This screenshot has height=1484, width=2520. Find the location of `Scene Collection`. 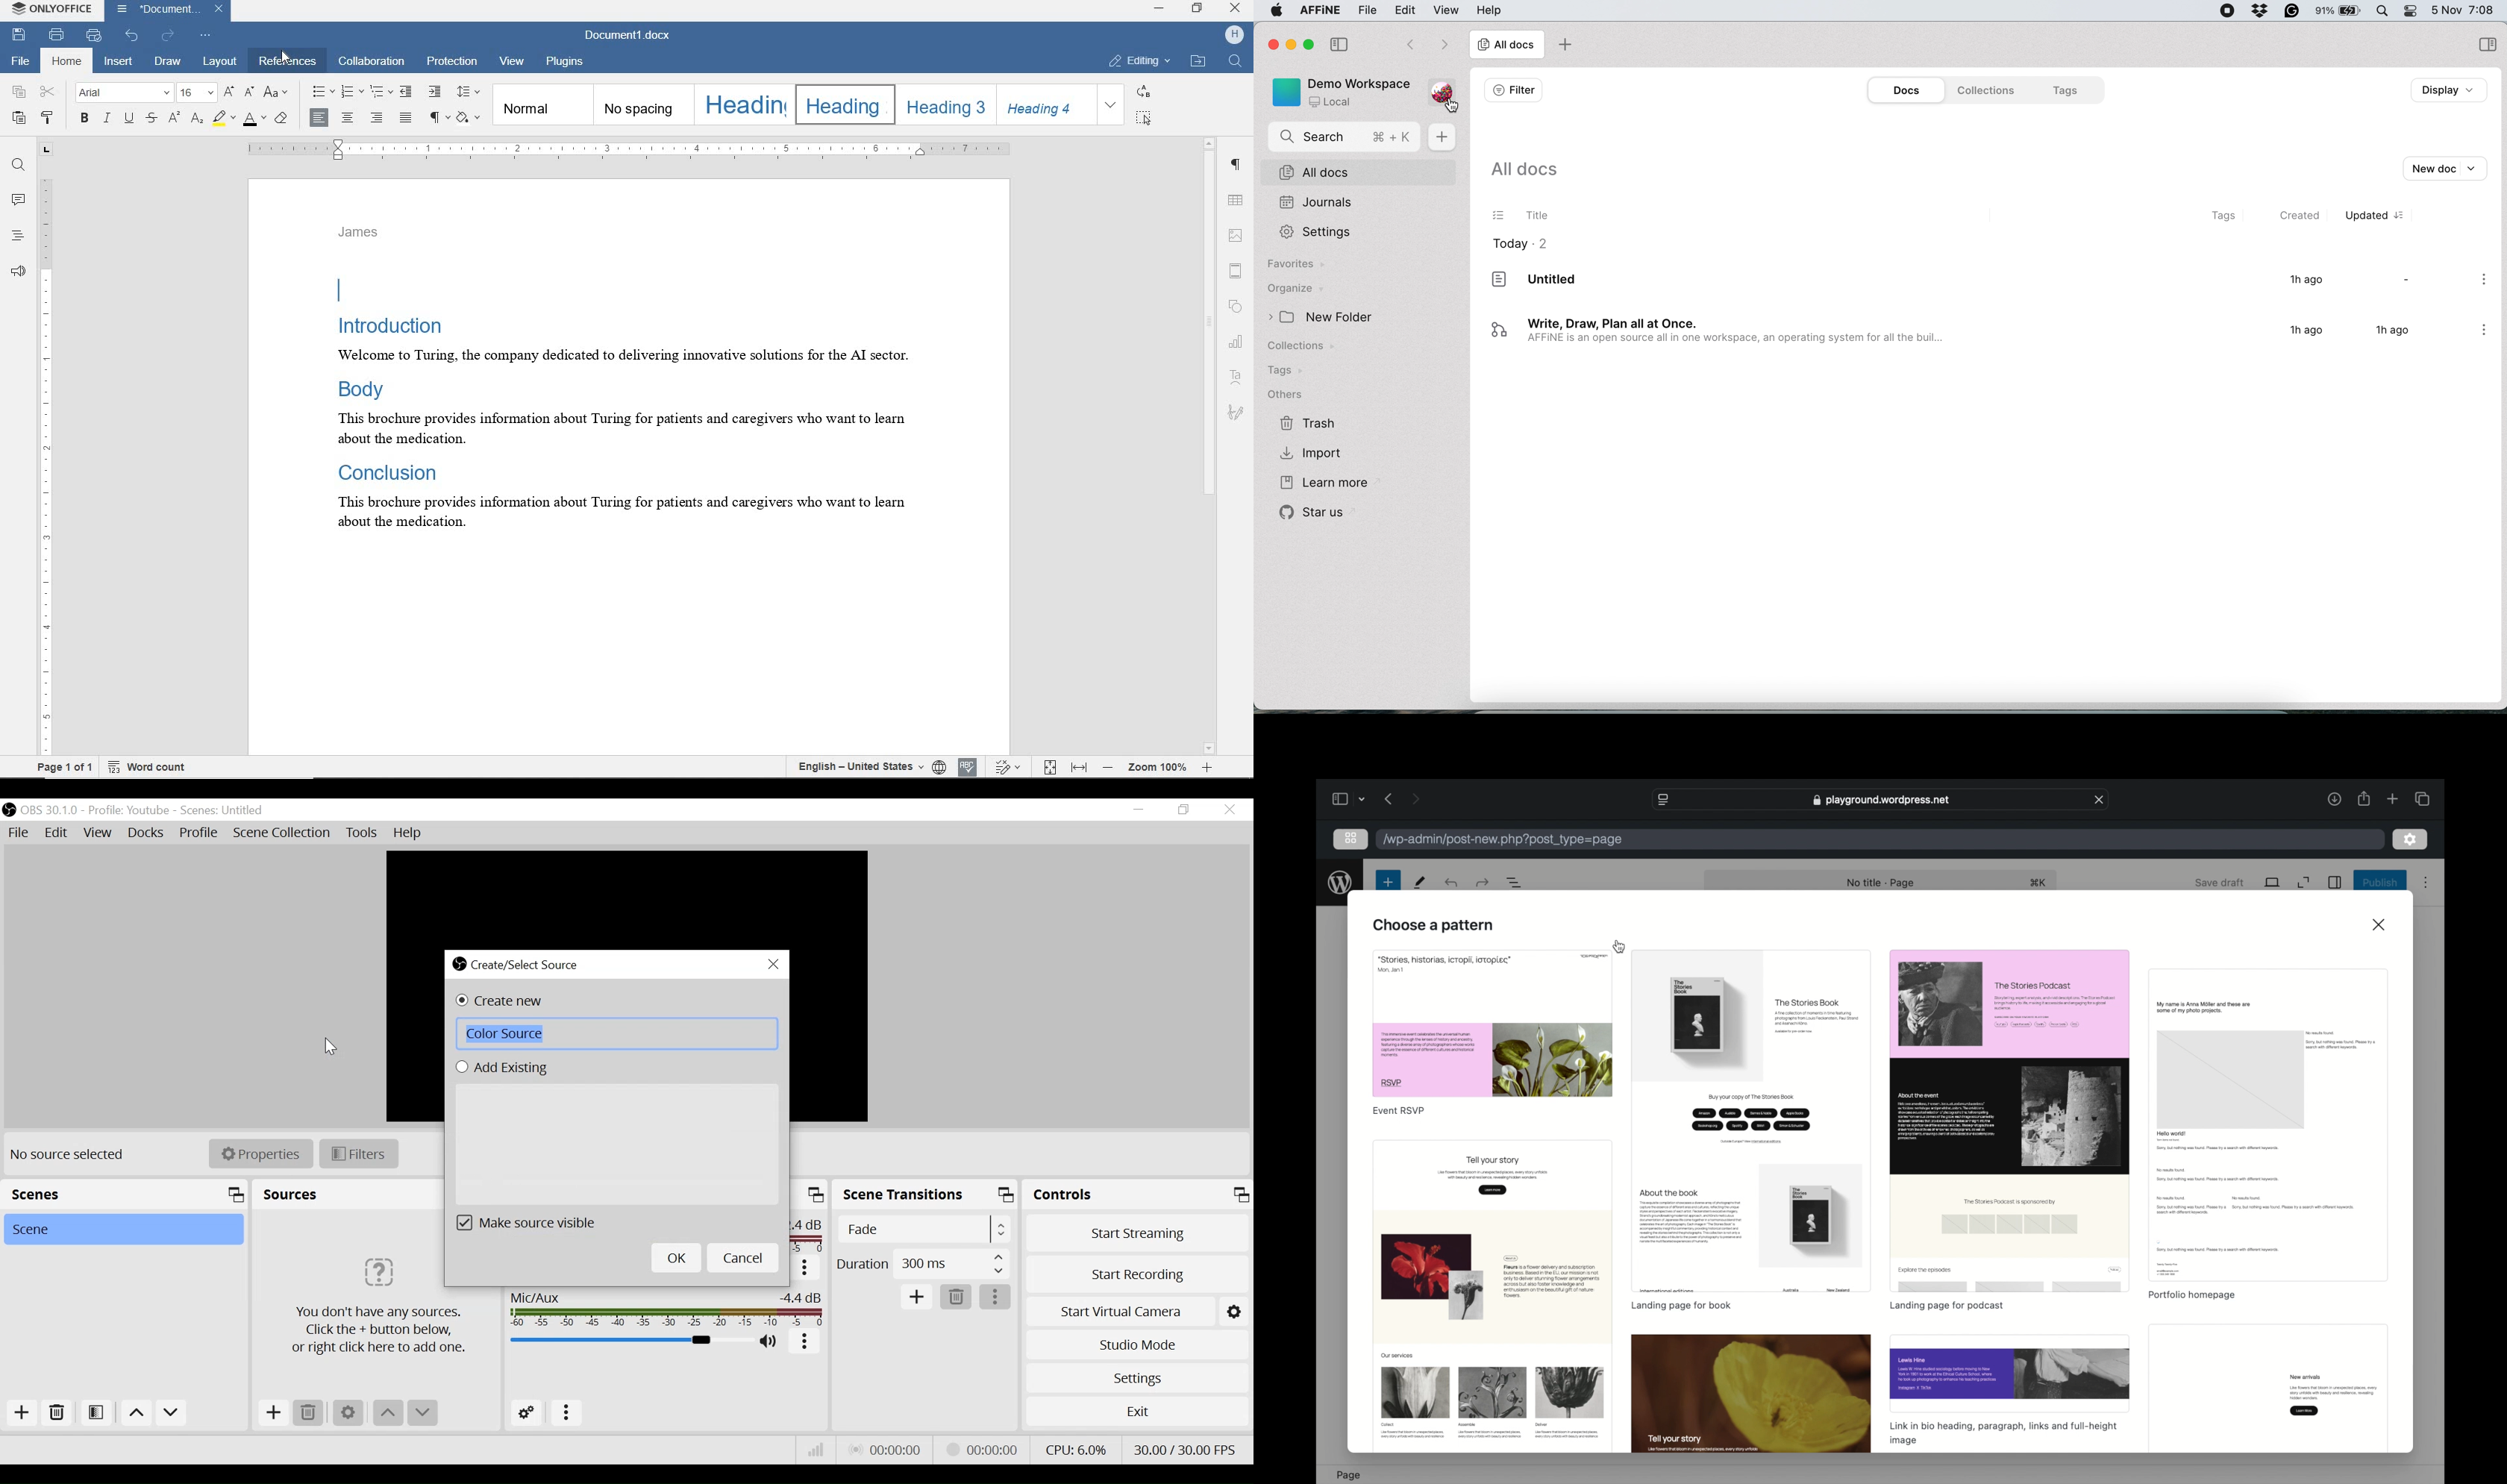

Scene Collection is located at coordinates (281, 832).